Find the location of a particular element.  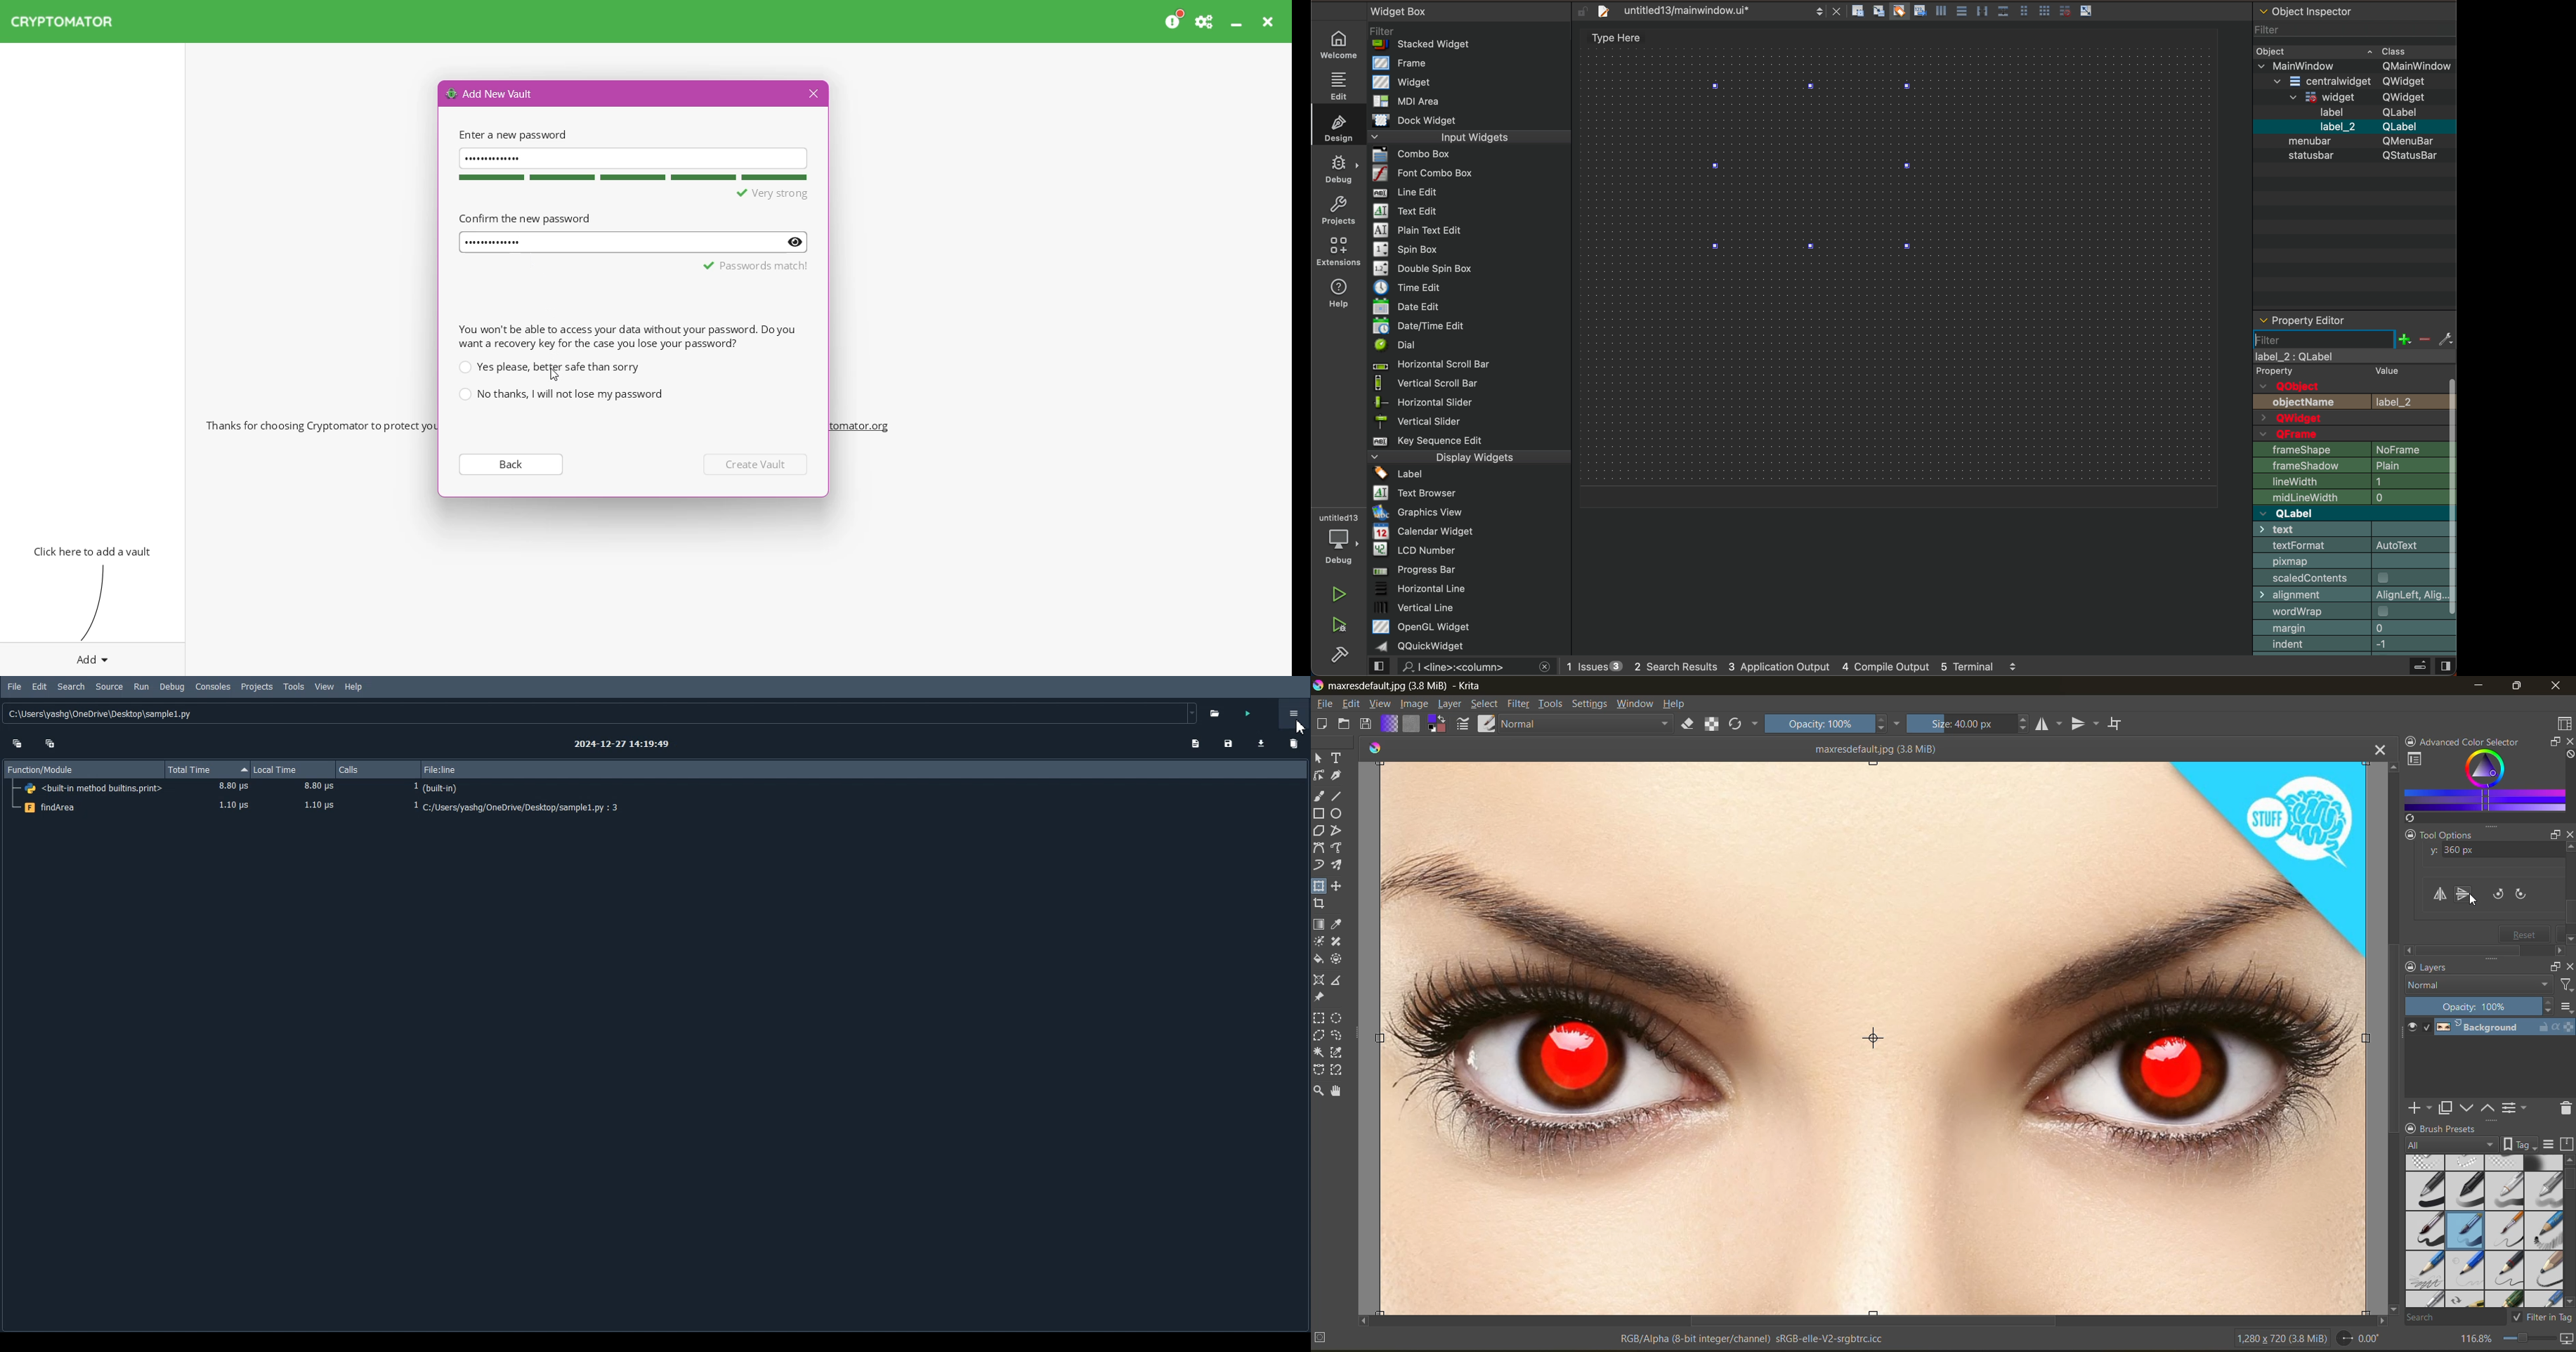

index is located at coordinates (2356, 646).